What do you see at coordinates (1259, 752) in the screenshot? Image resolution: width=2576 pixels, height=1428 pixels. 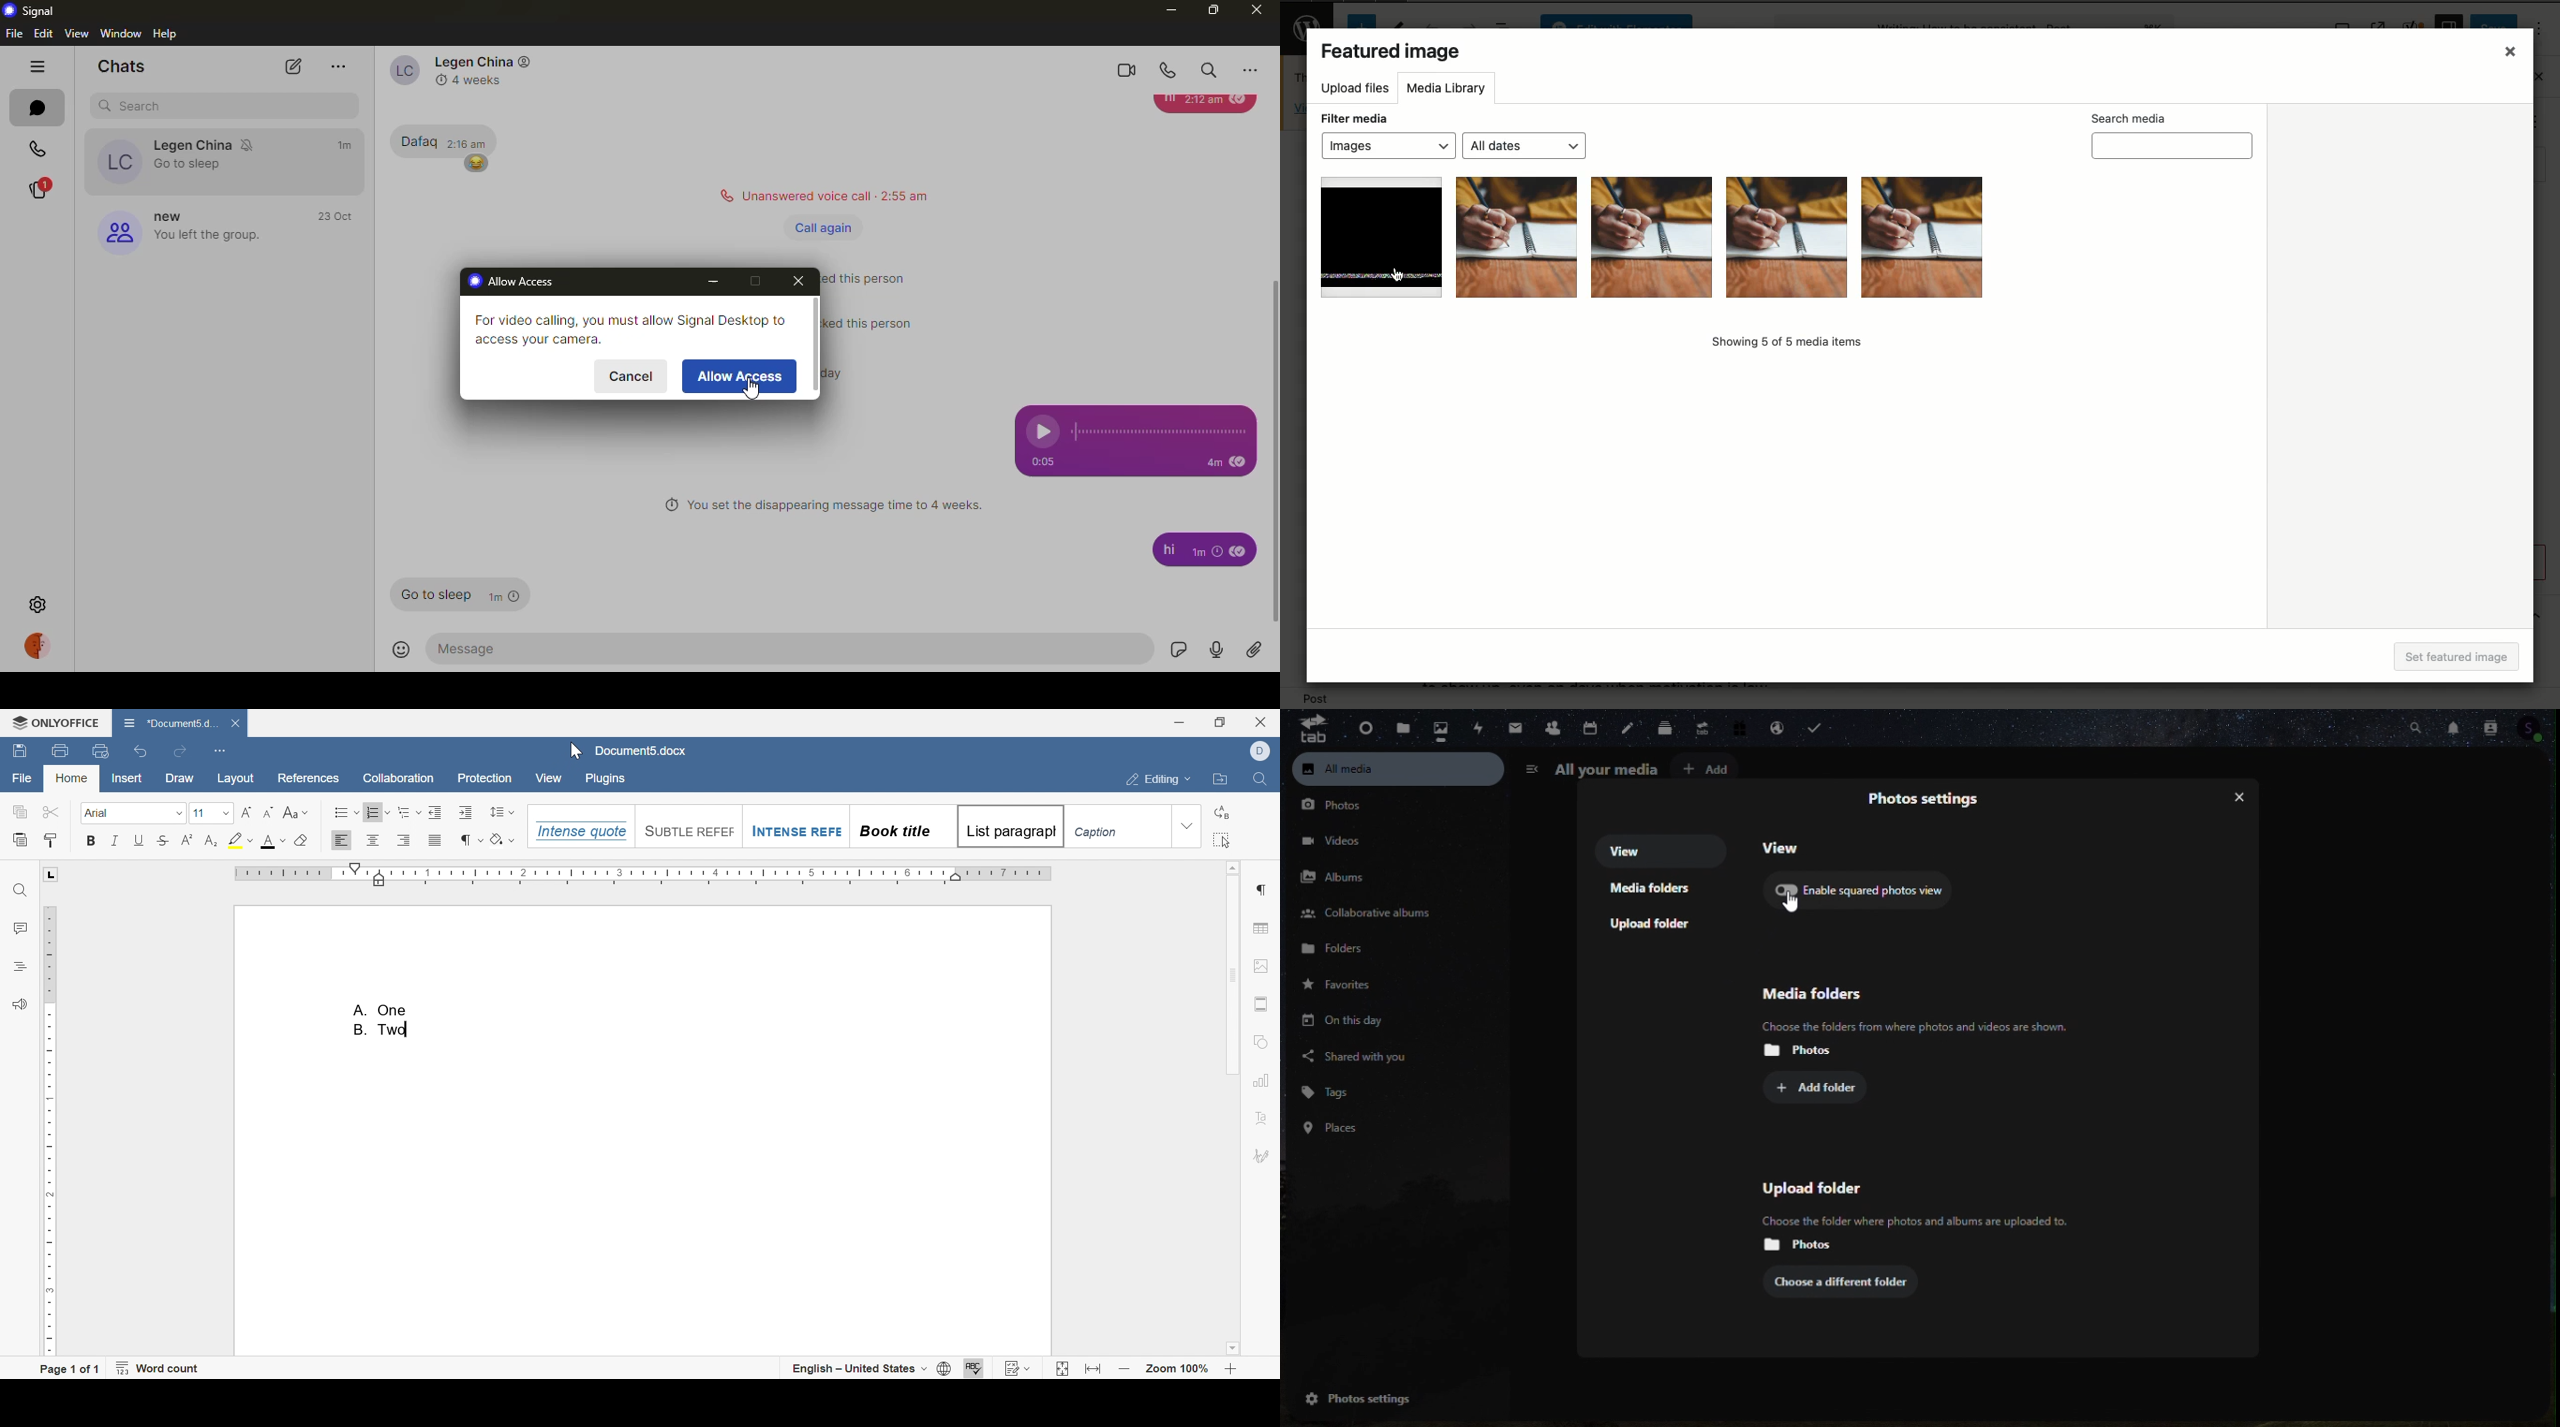 I see `Dell` at bounding box center [1259, 752].